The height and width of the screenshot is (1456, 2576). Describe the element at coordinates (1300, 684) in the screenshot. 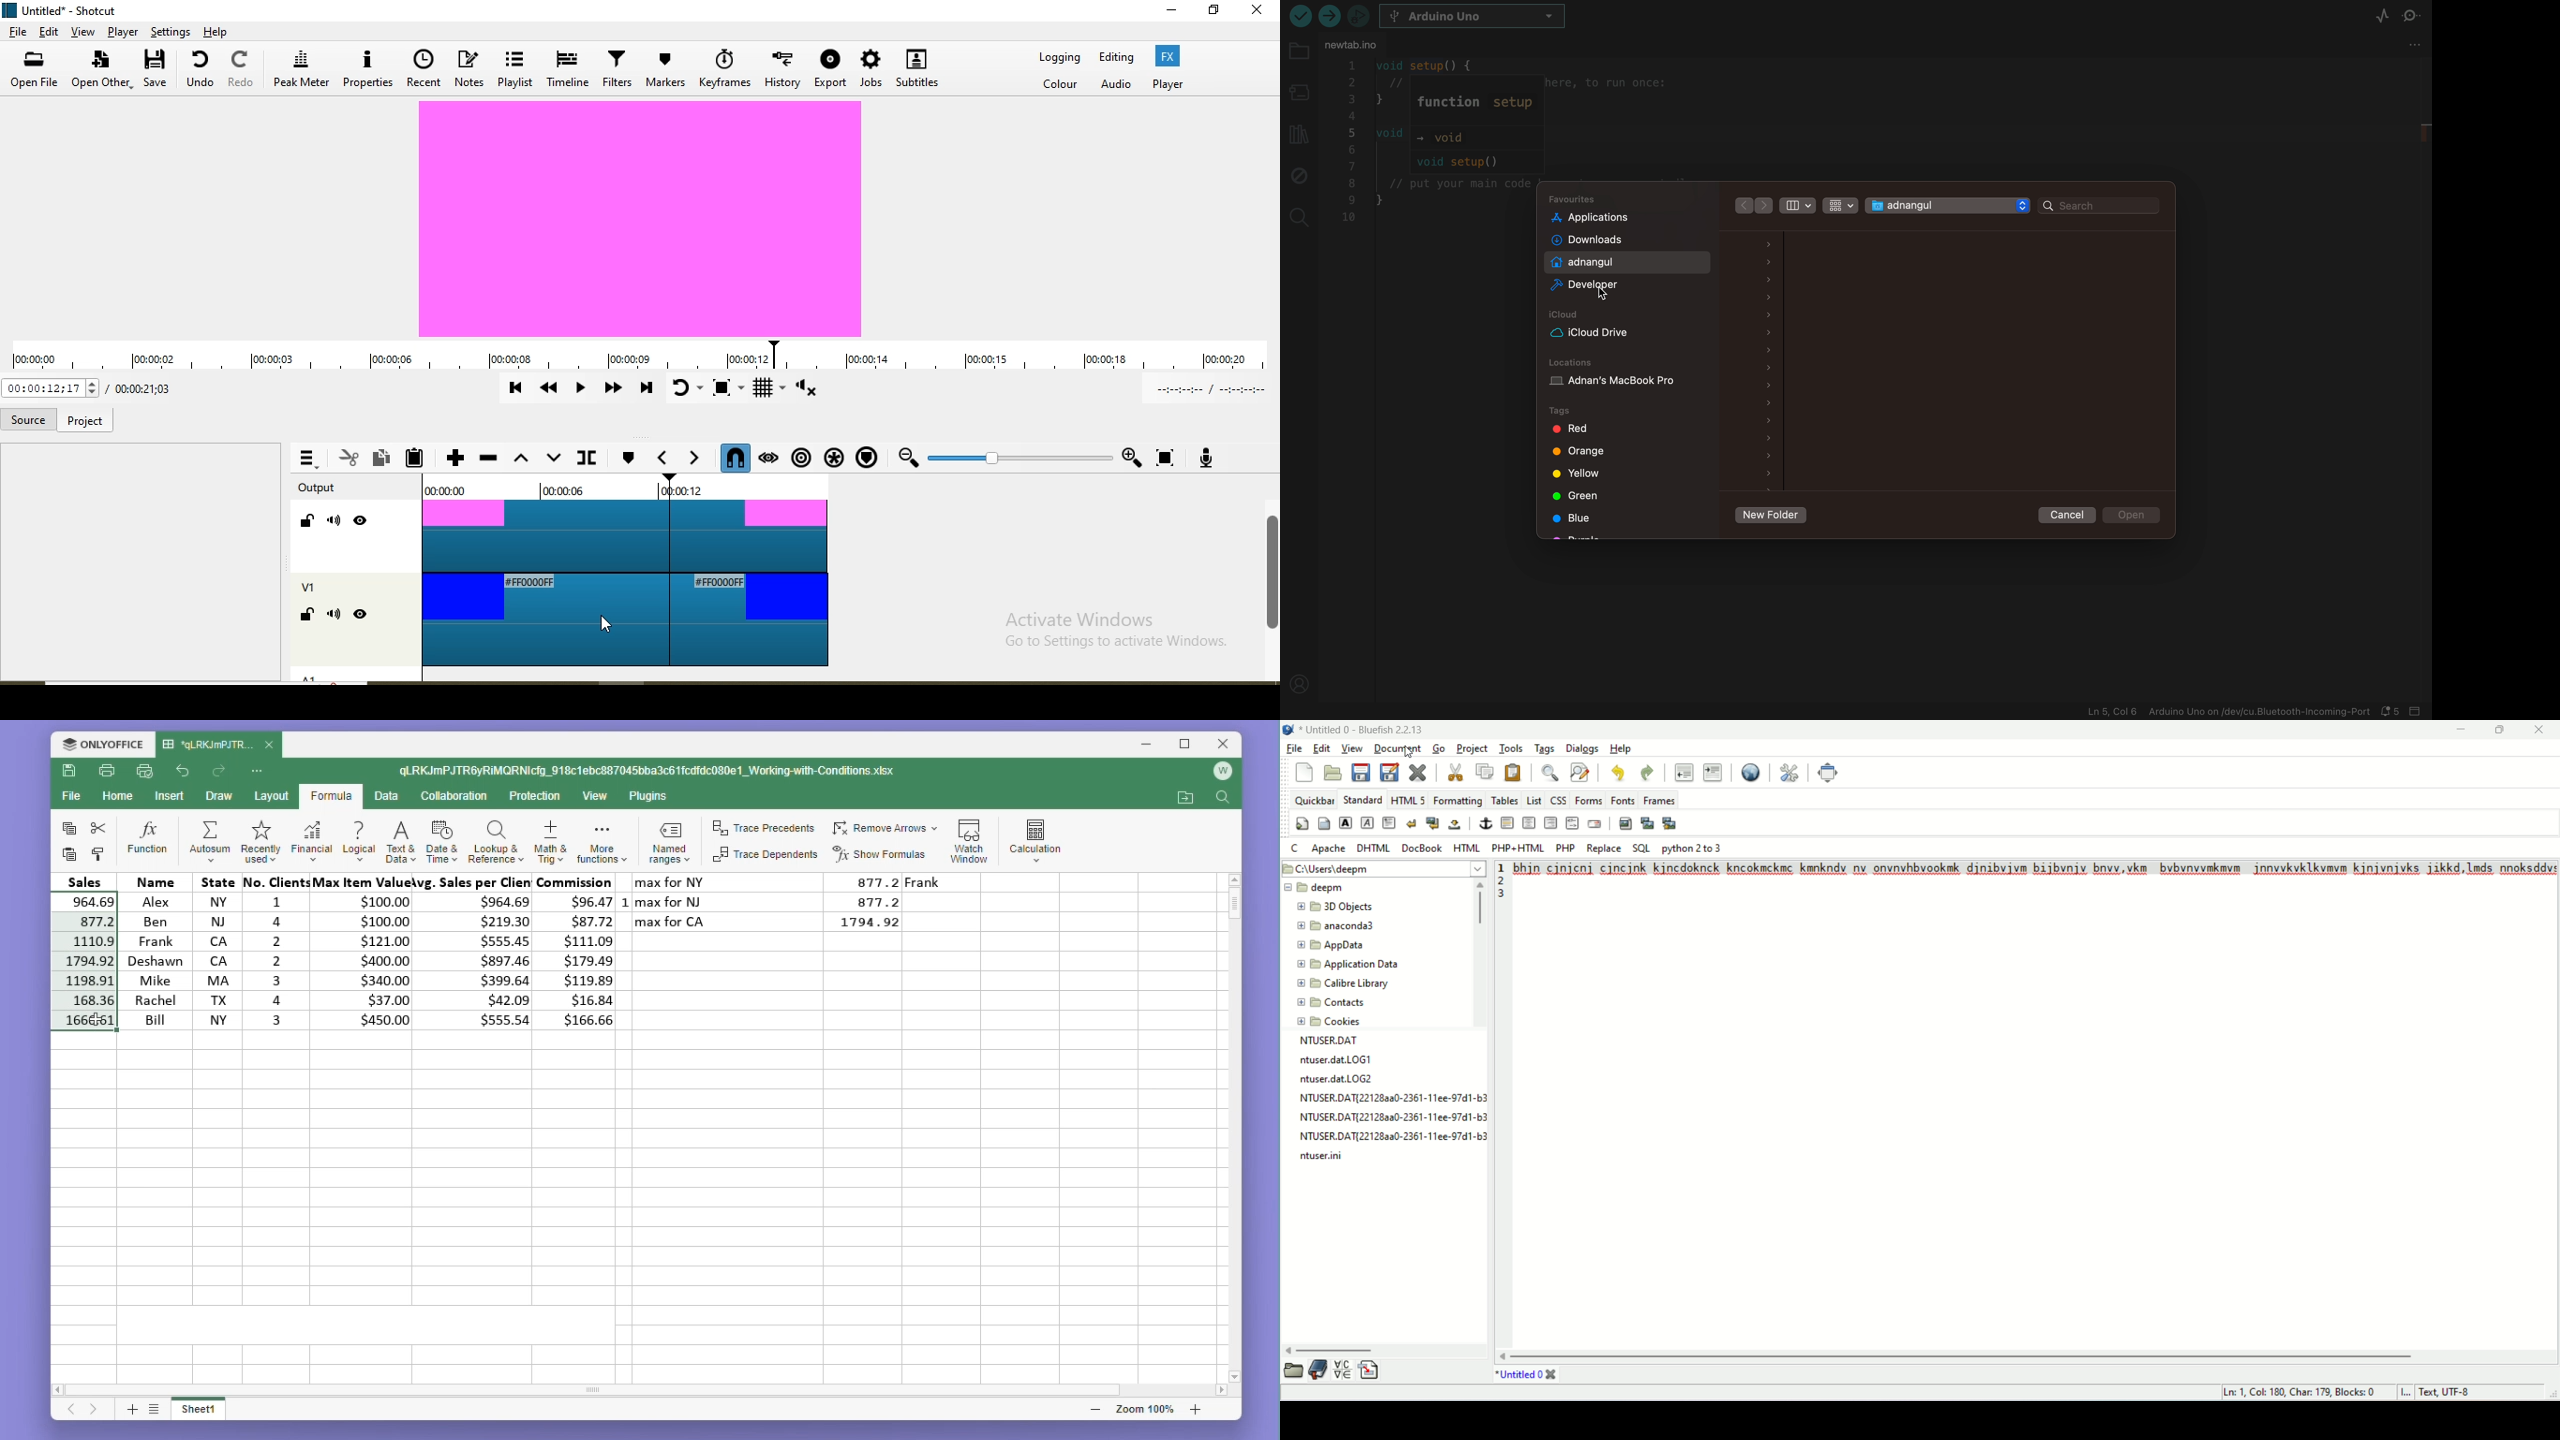

I see `profile` at that location.